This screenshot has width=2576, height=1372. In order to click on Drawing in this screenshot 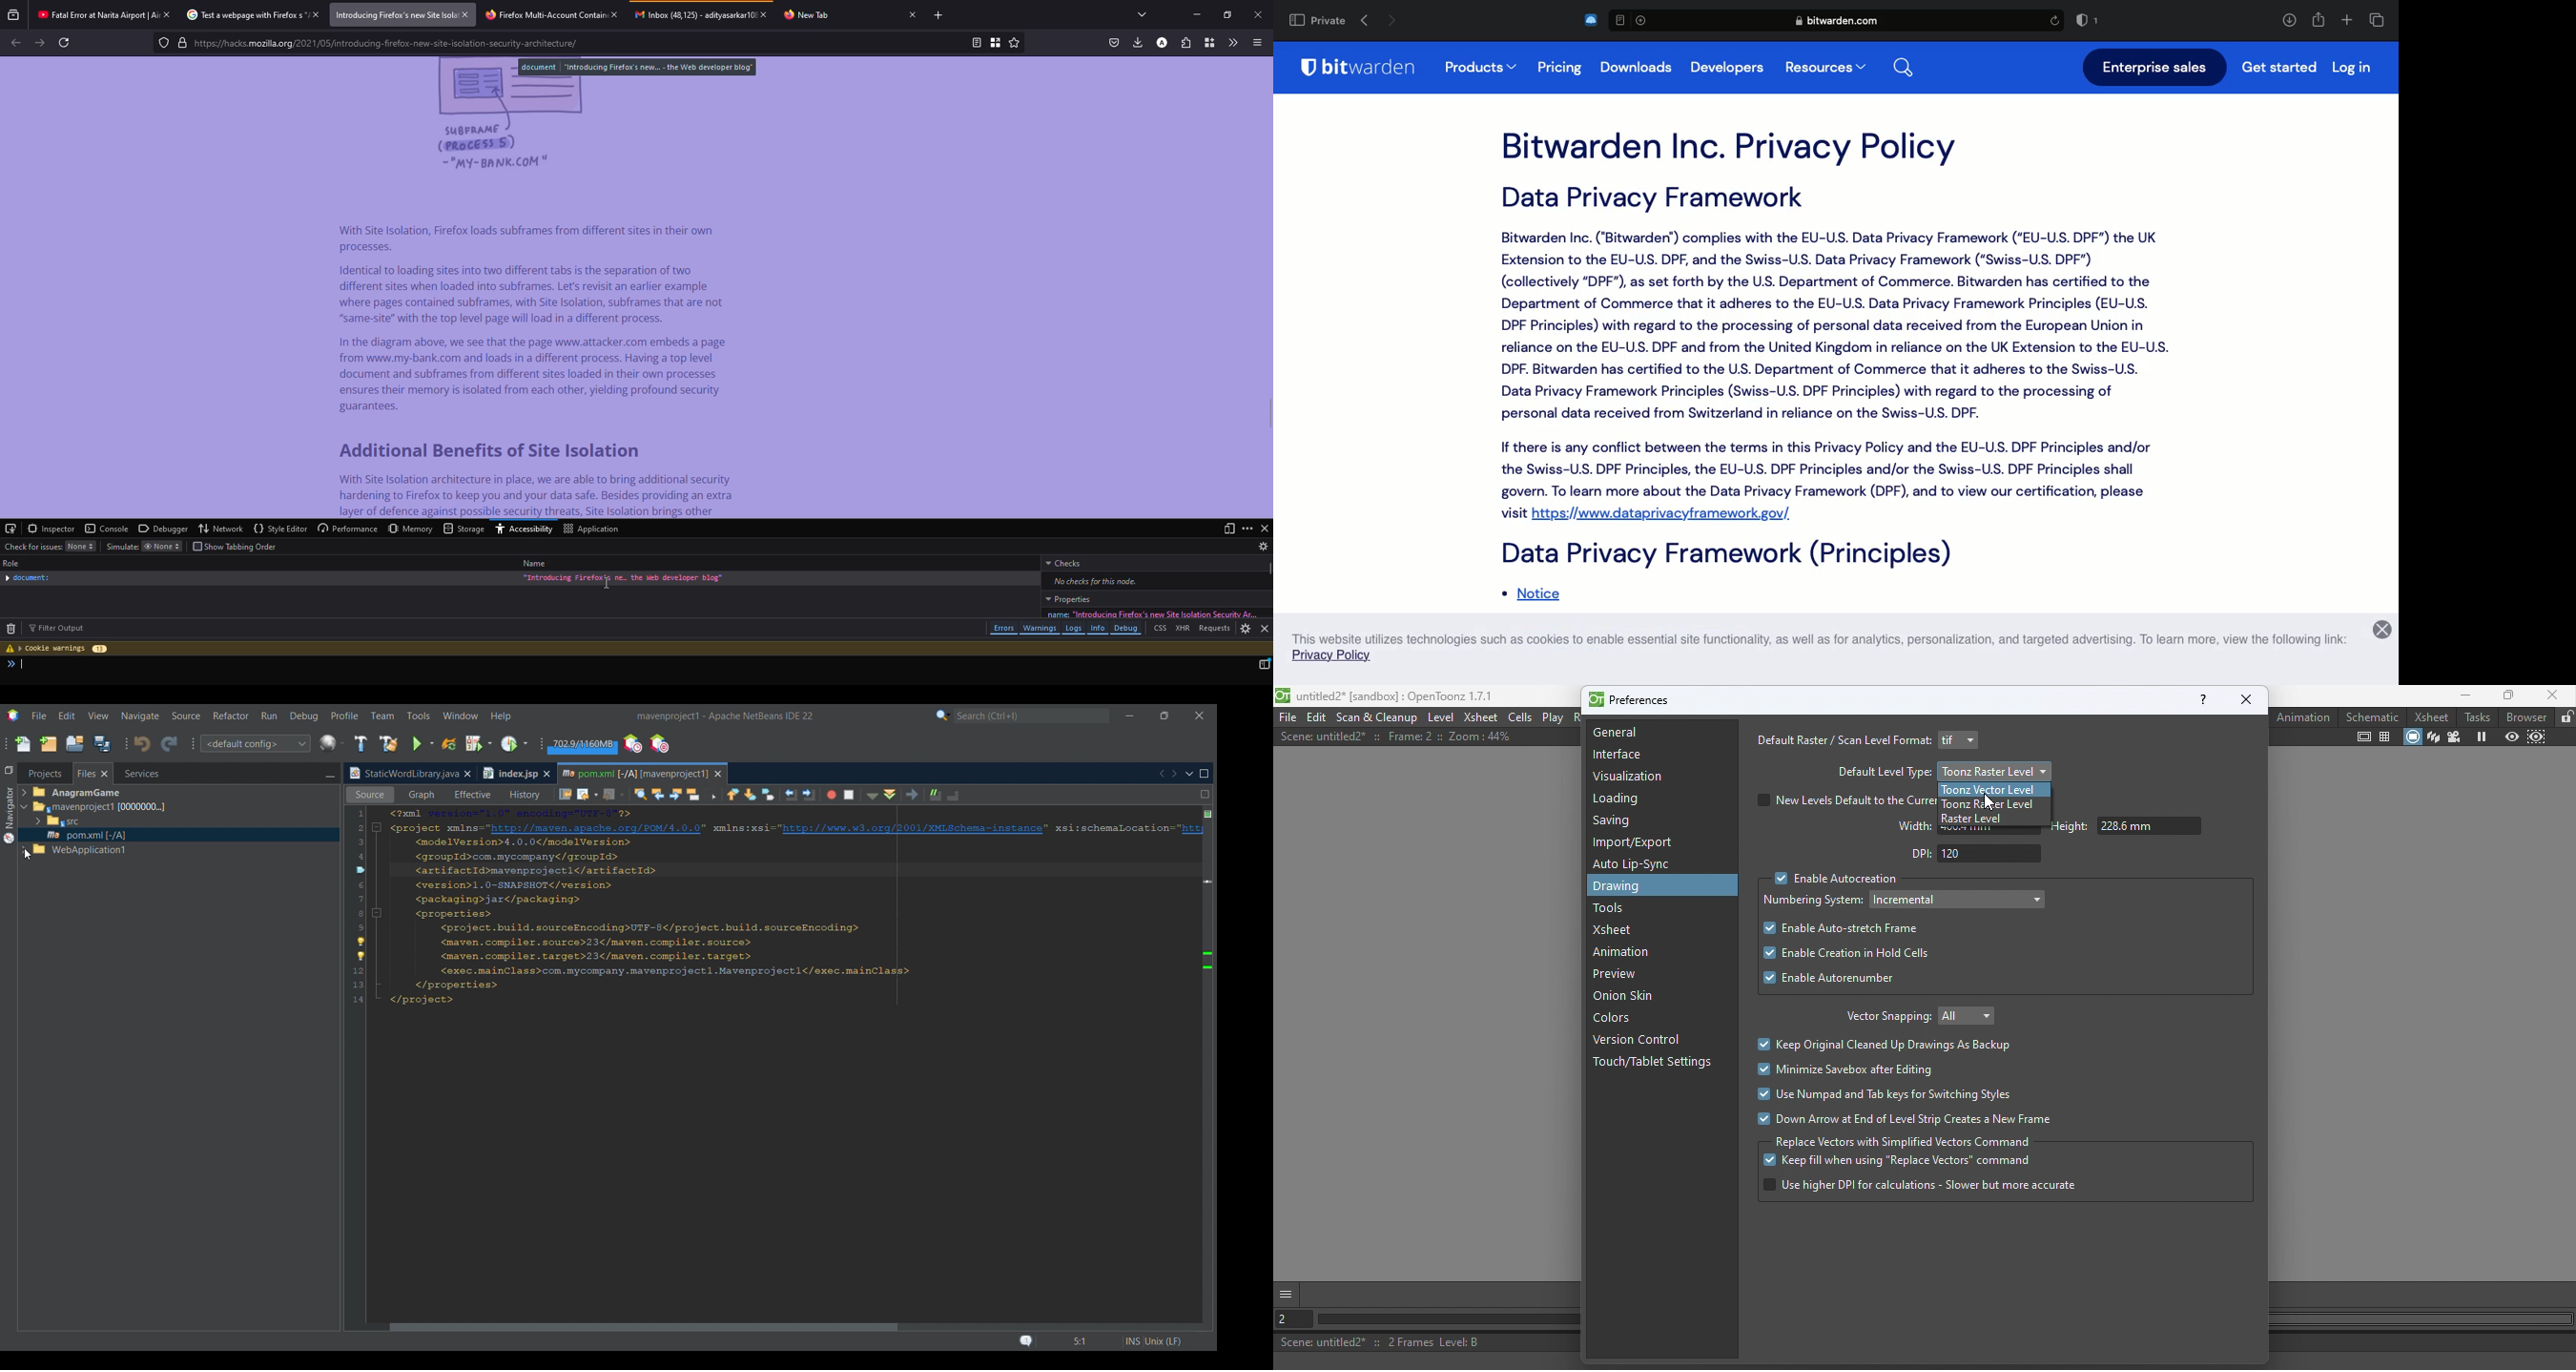, I will do `click(1623, 886)`.